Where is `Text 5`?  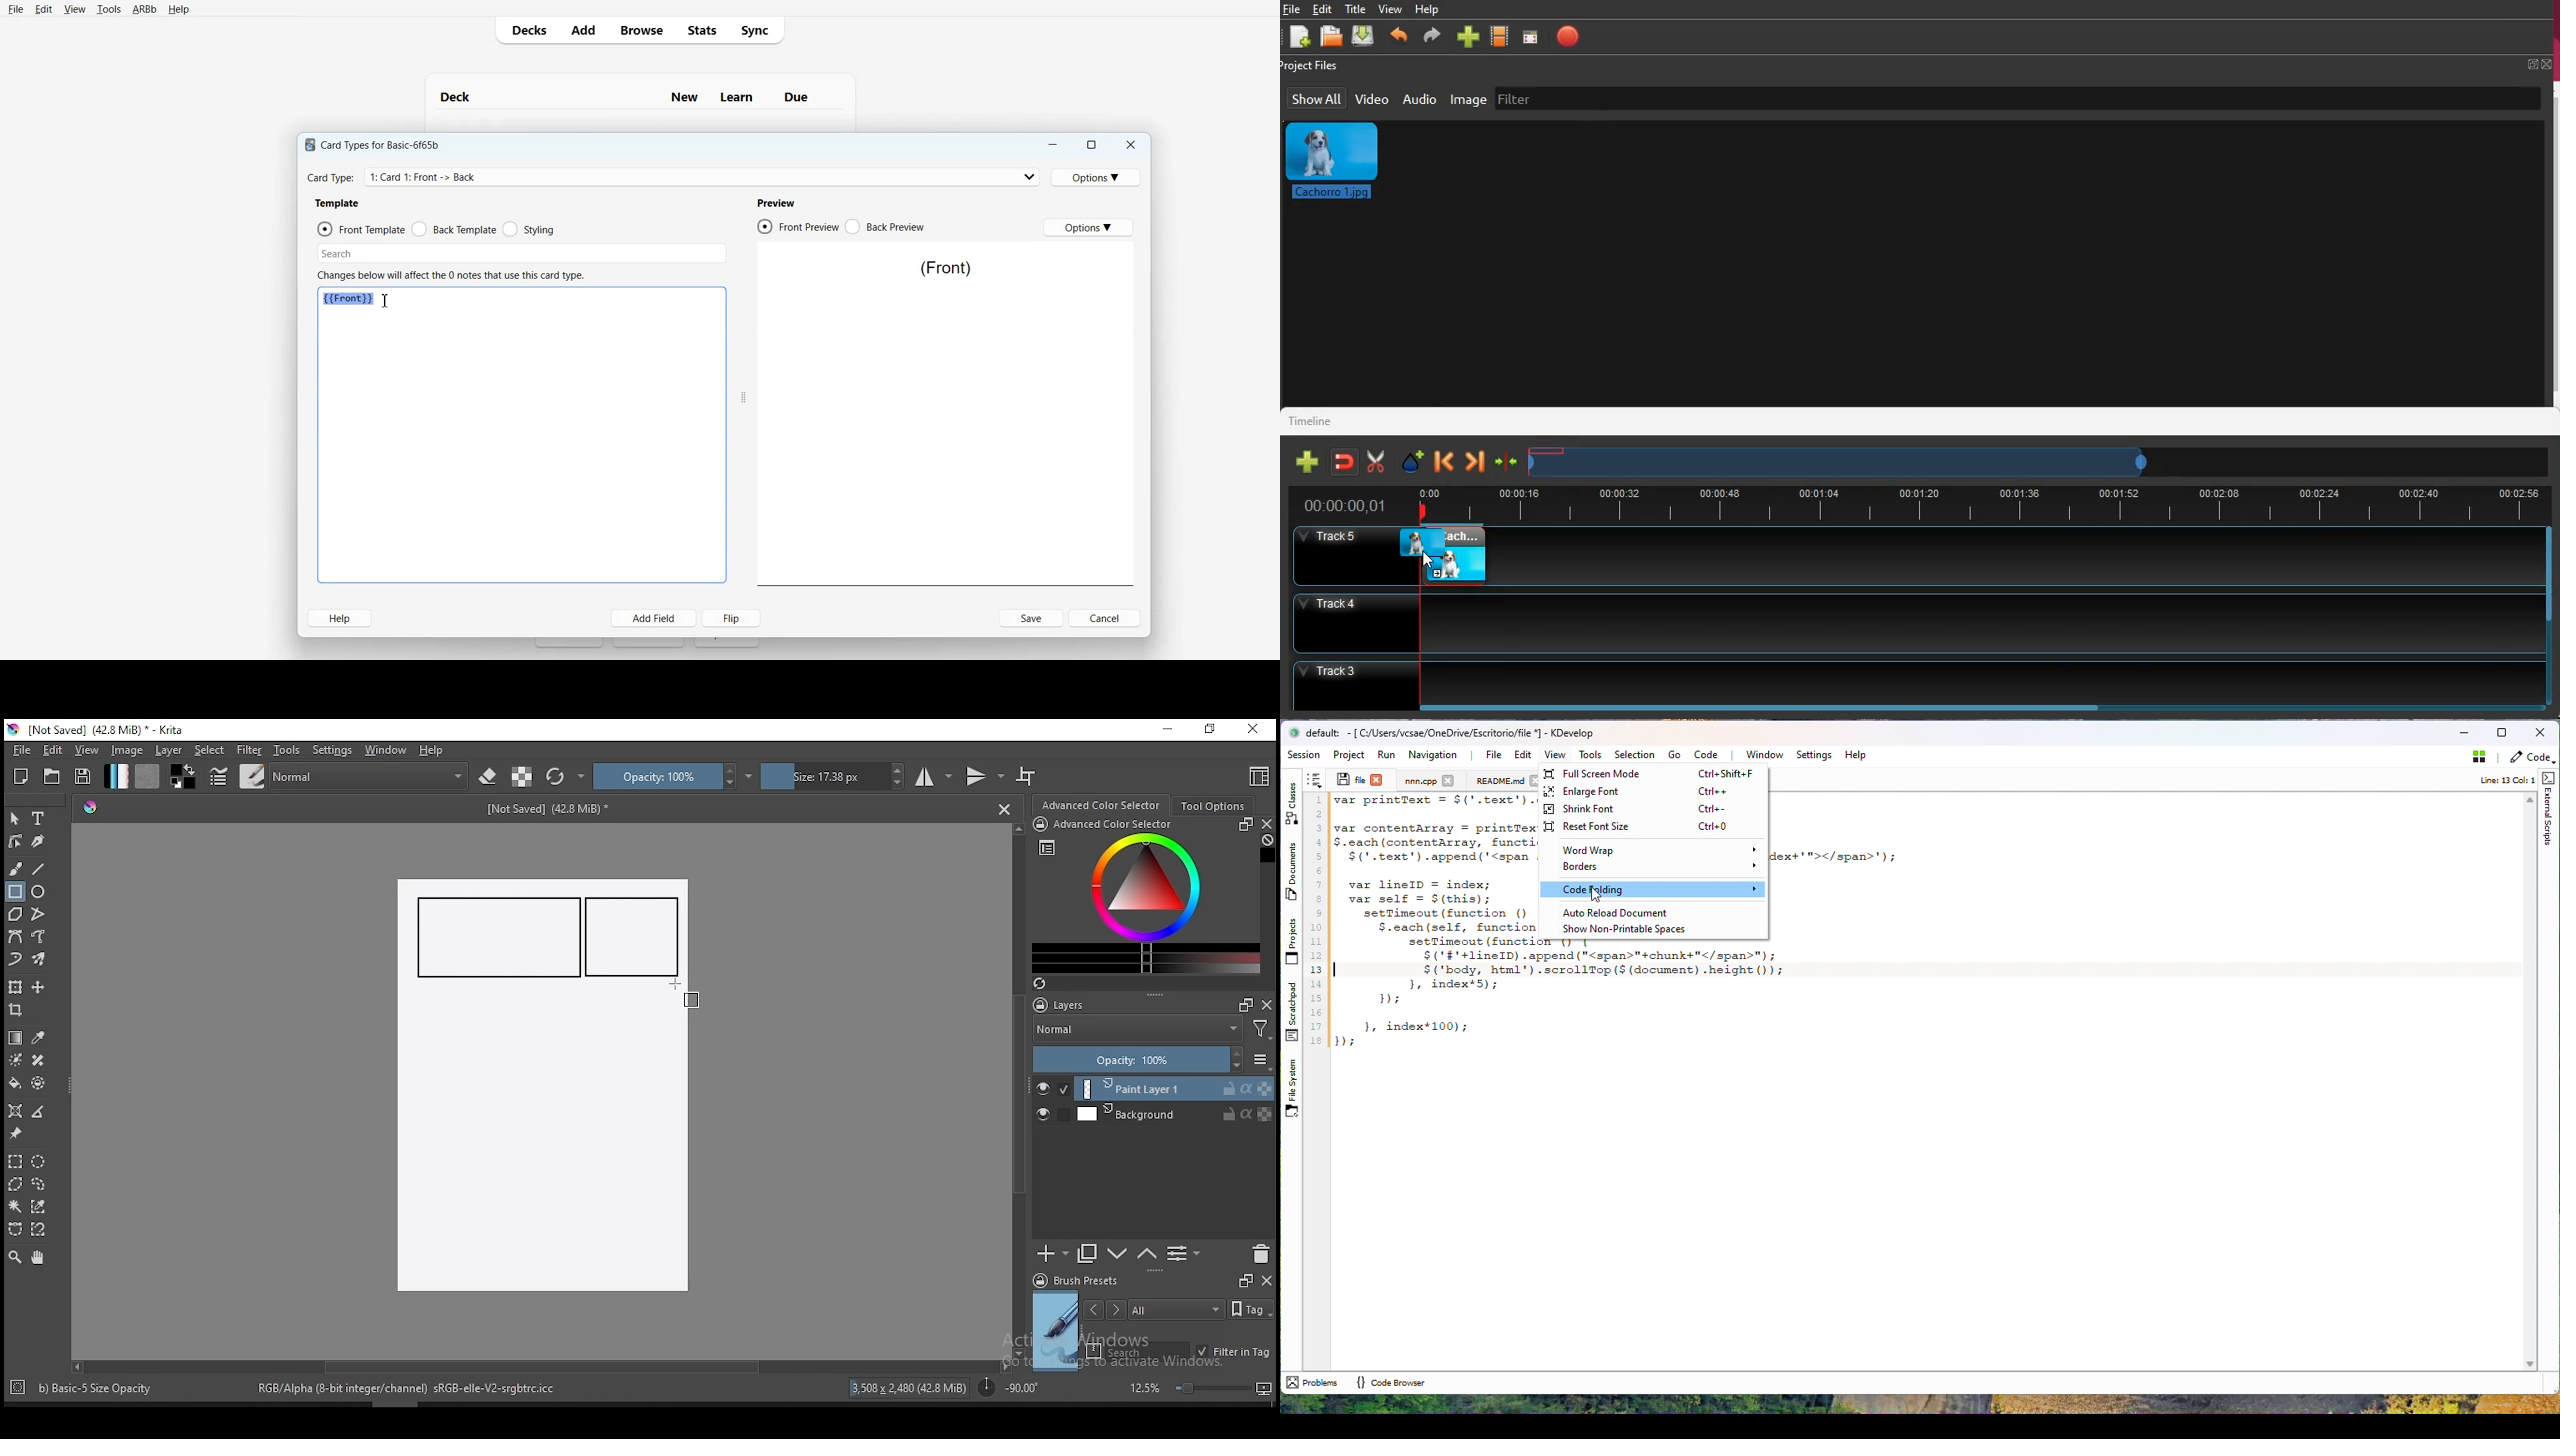
Text 5 is located at coordinates (949, 267).